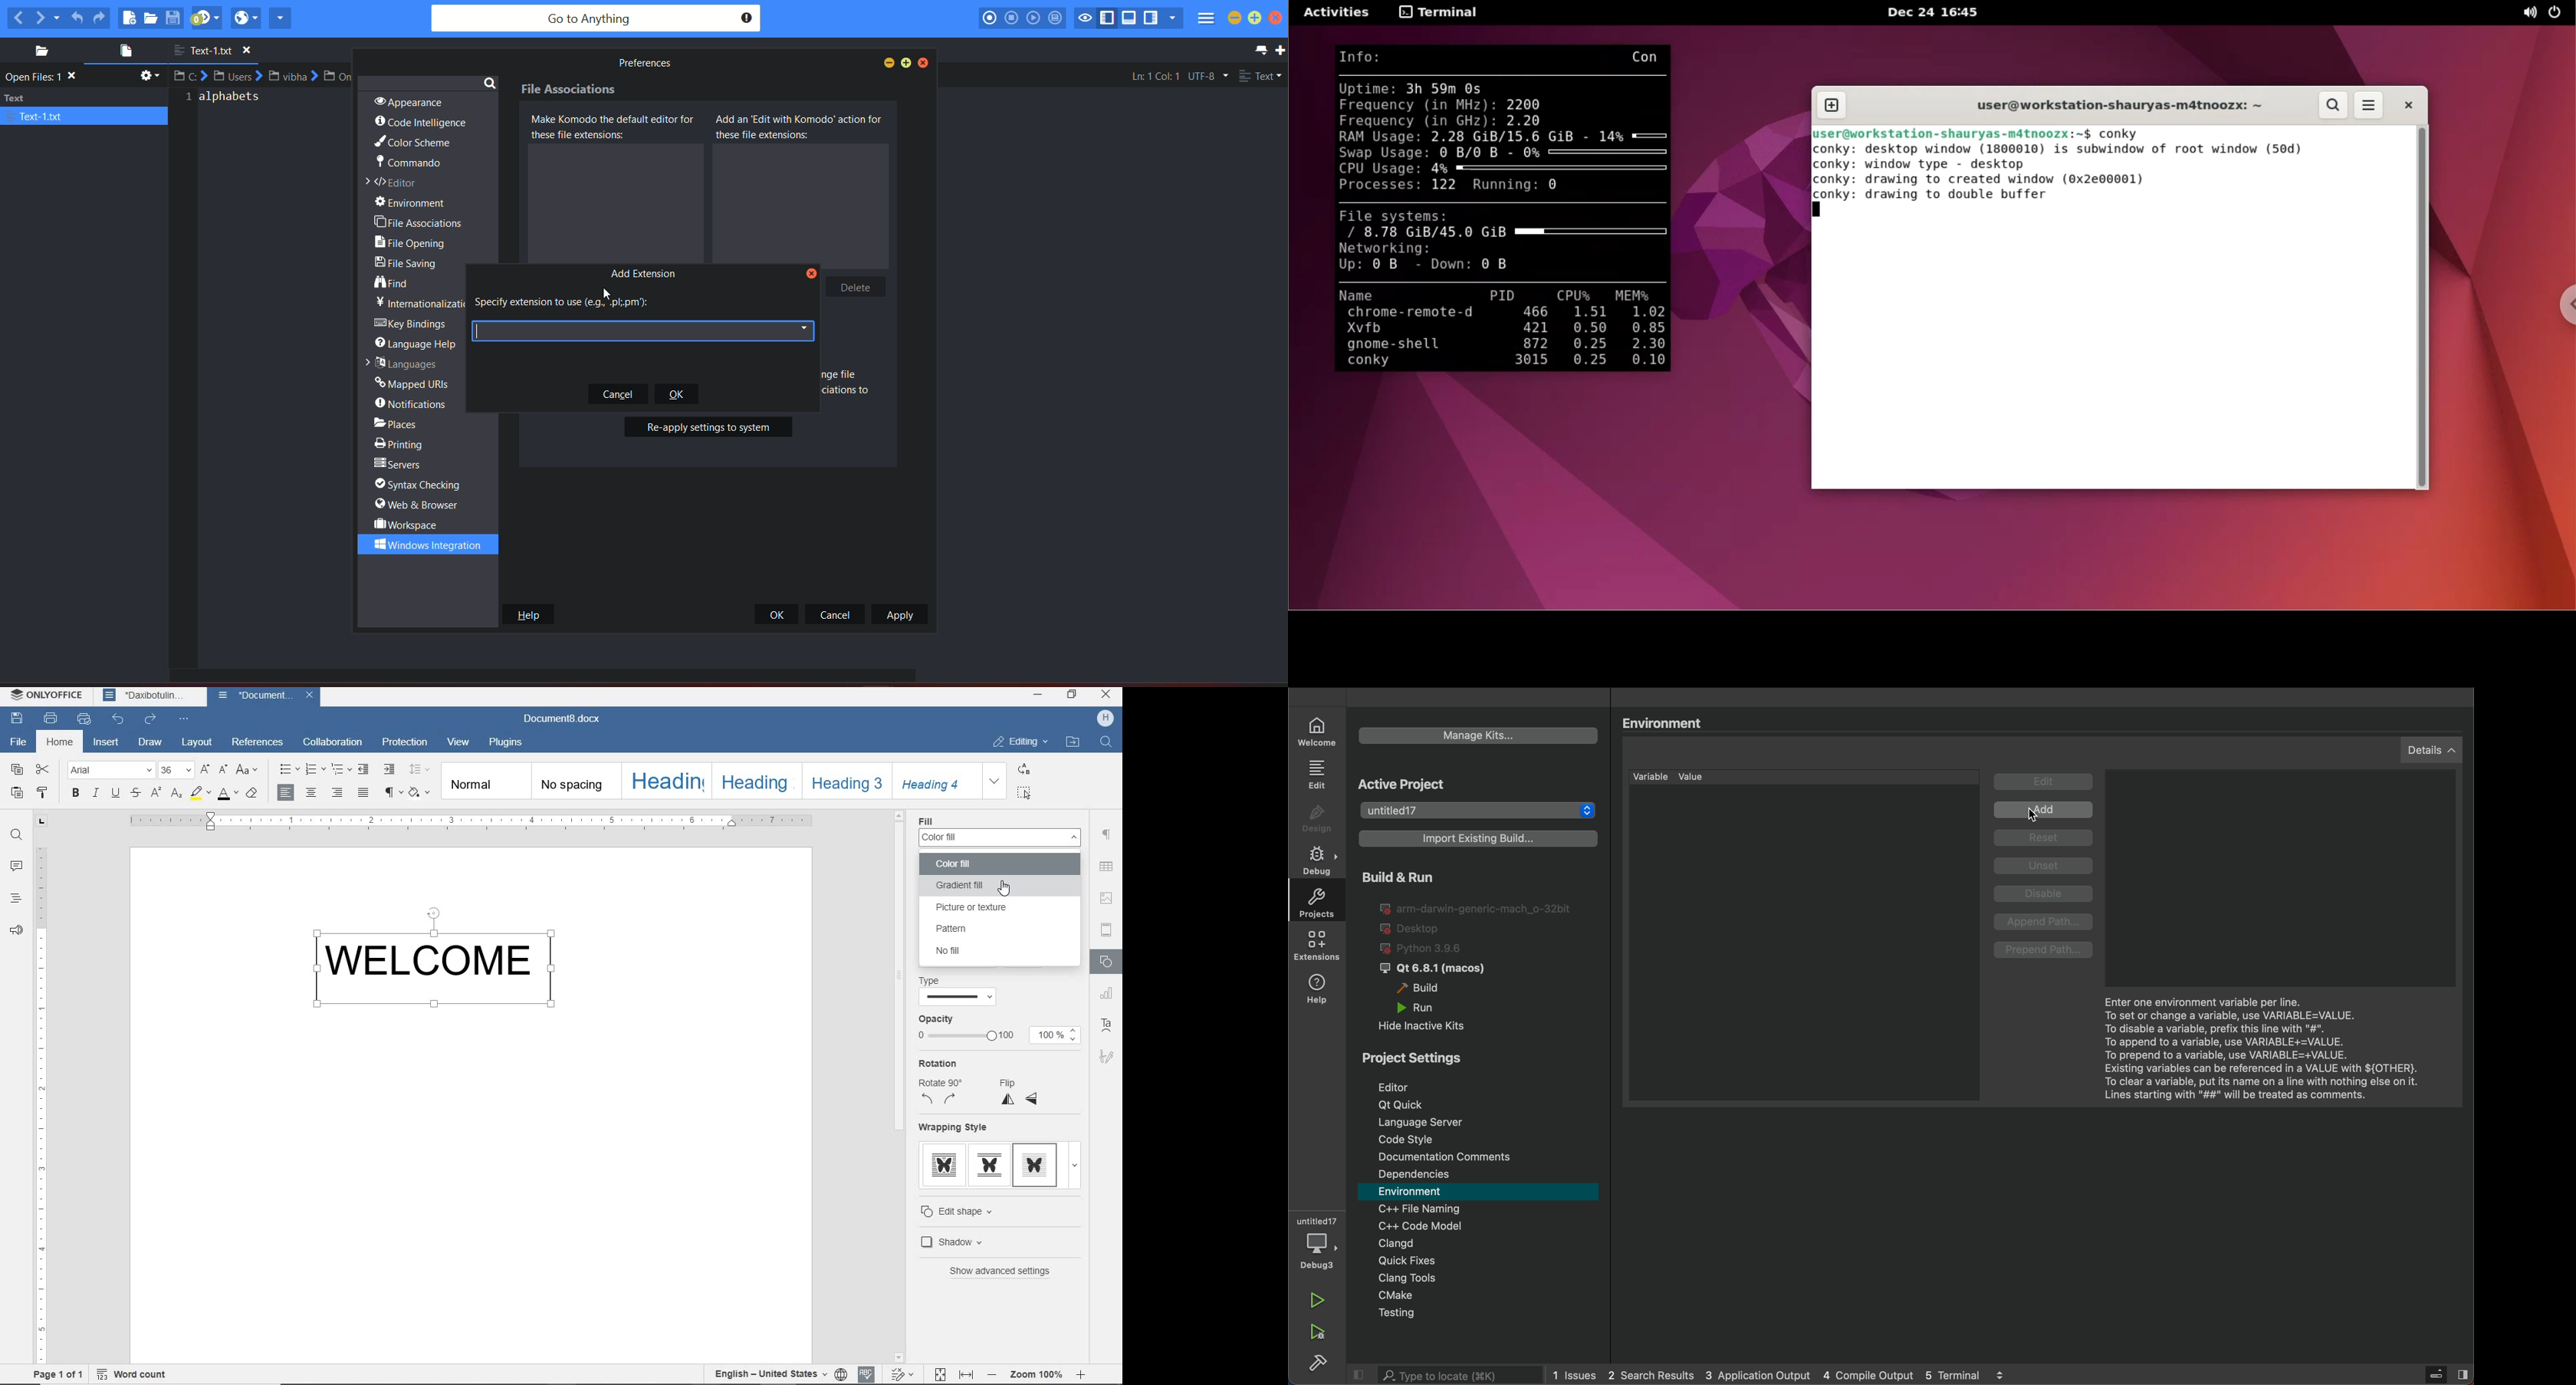 The height and width of the screenshot is (1400, 2576). I want to click on text, so click(570, 303).